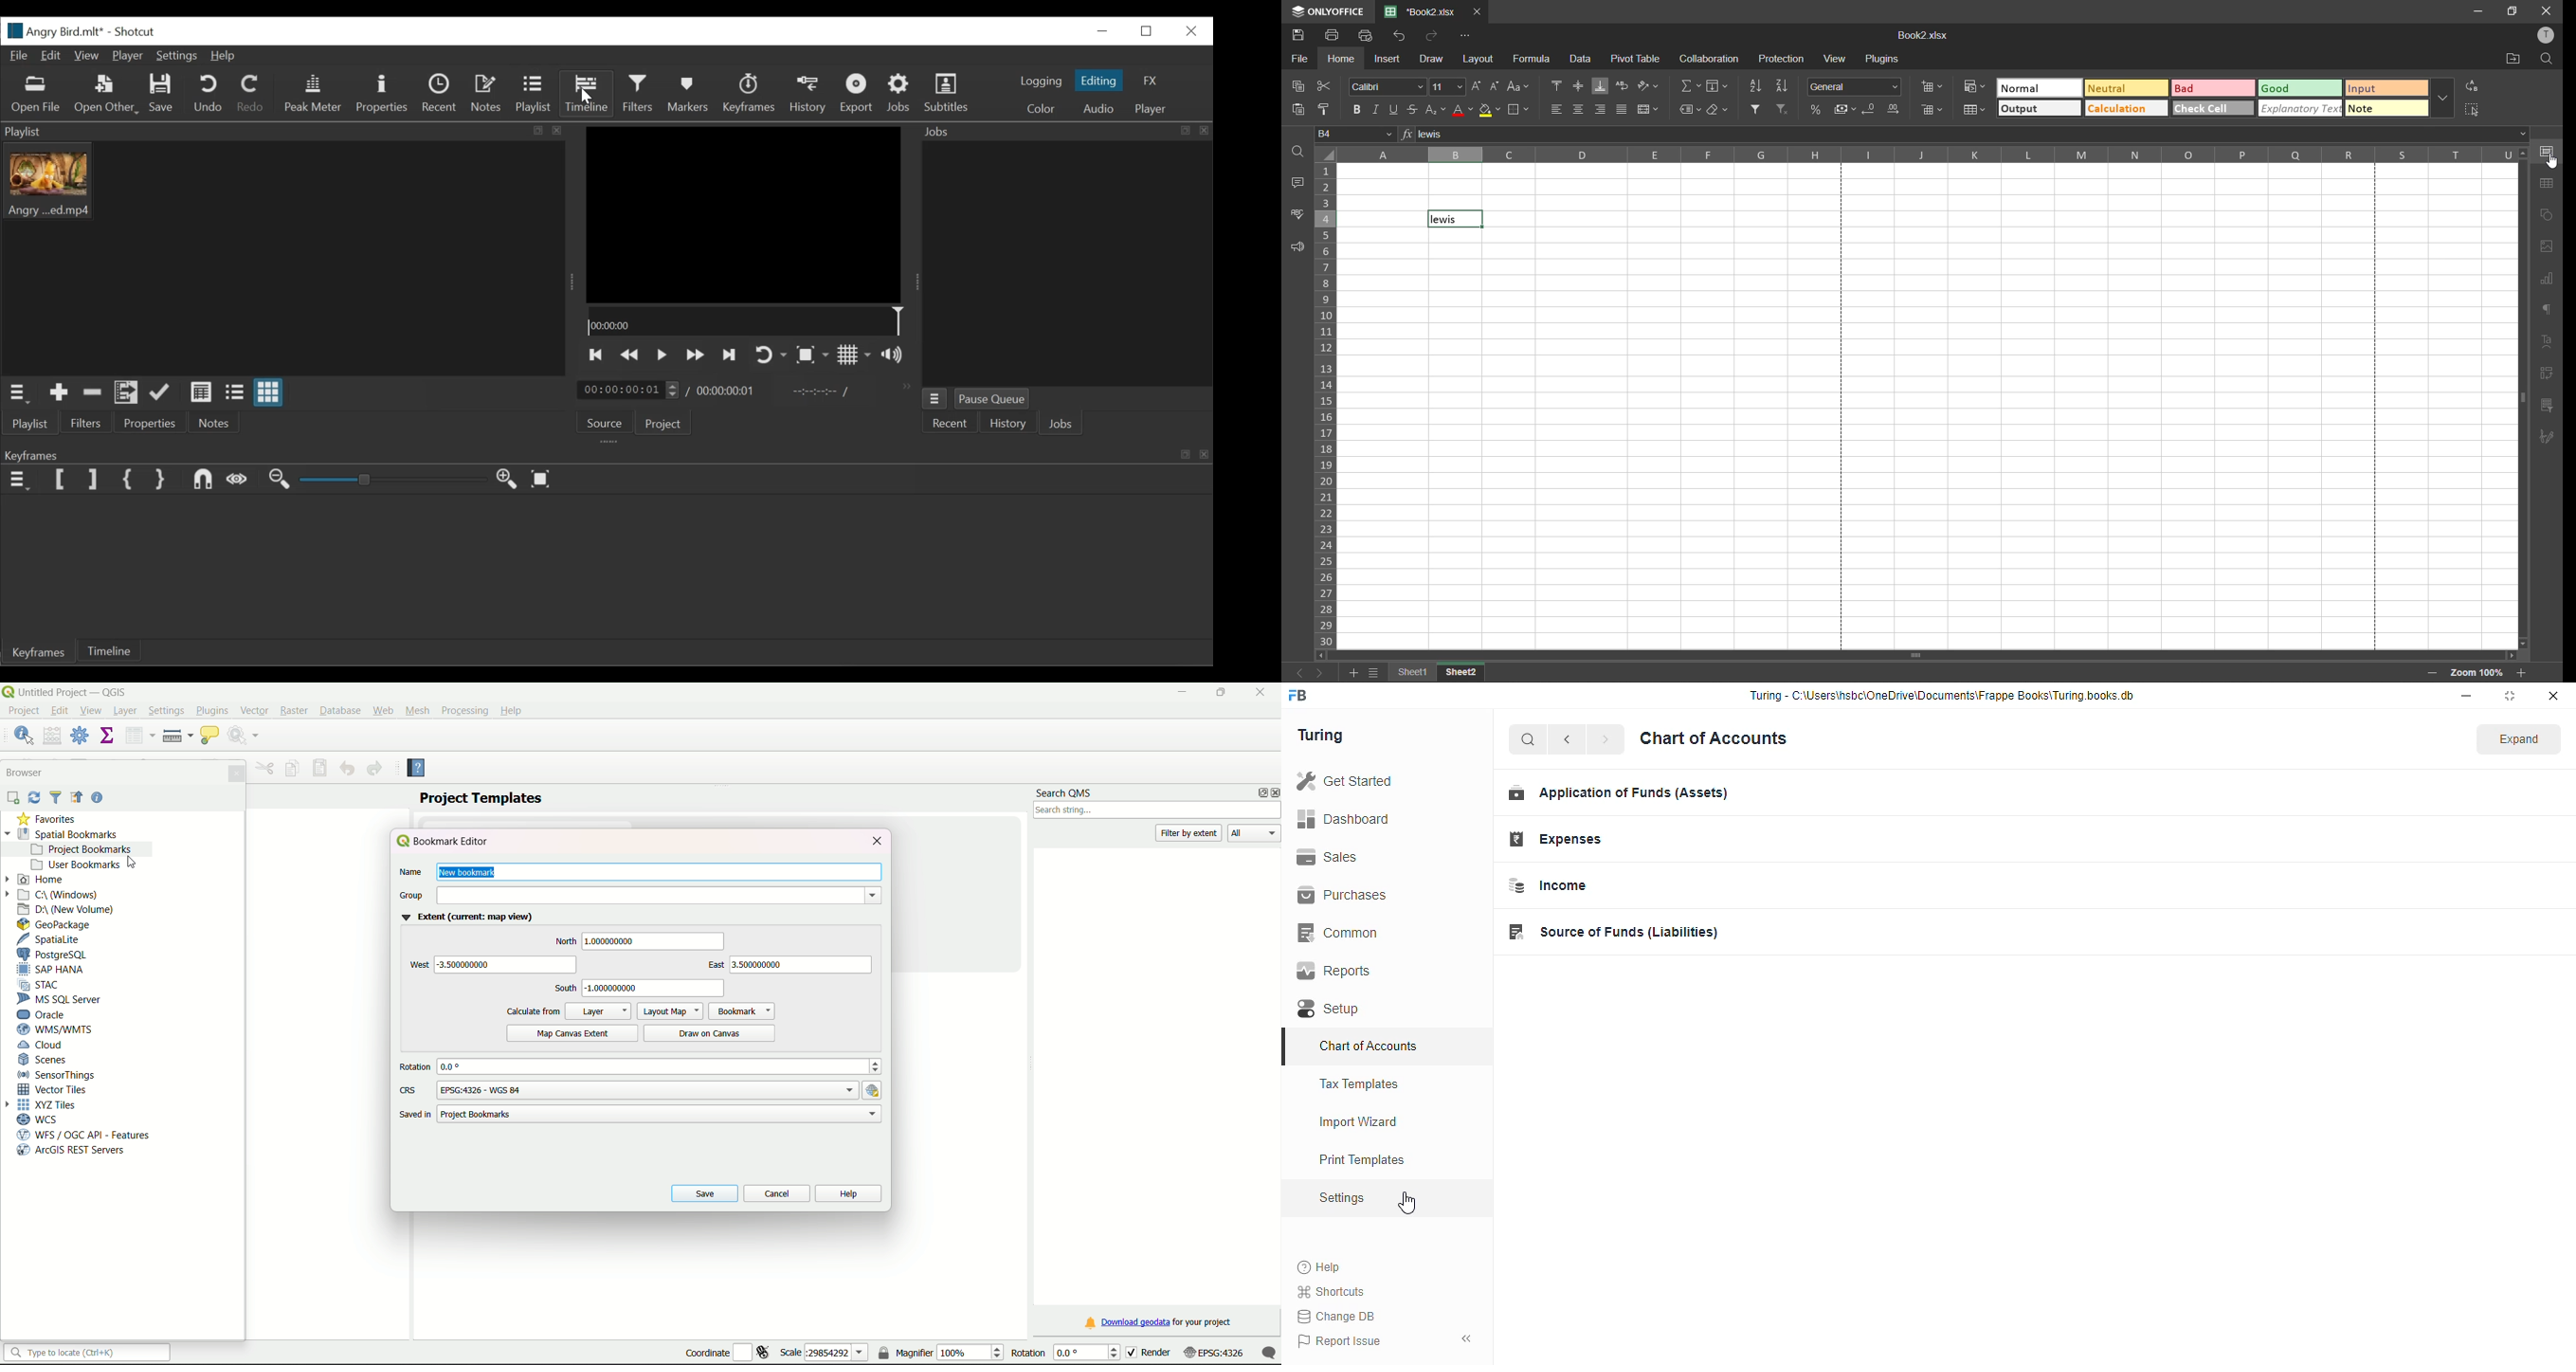 This screenshot has width=2576, height=1372. What do you see at coordinates (339, 711) in the screenshot?
I see `Database` at bounding box center [339, 711].